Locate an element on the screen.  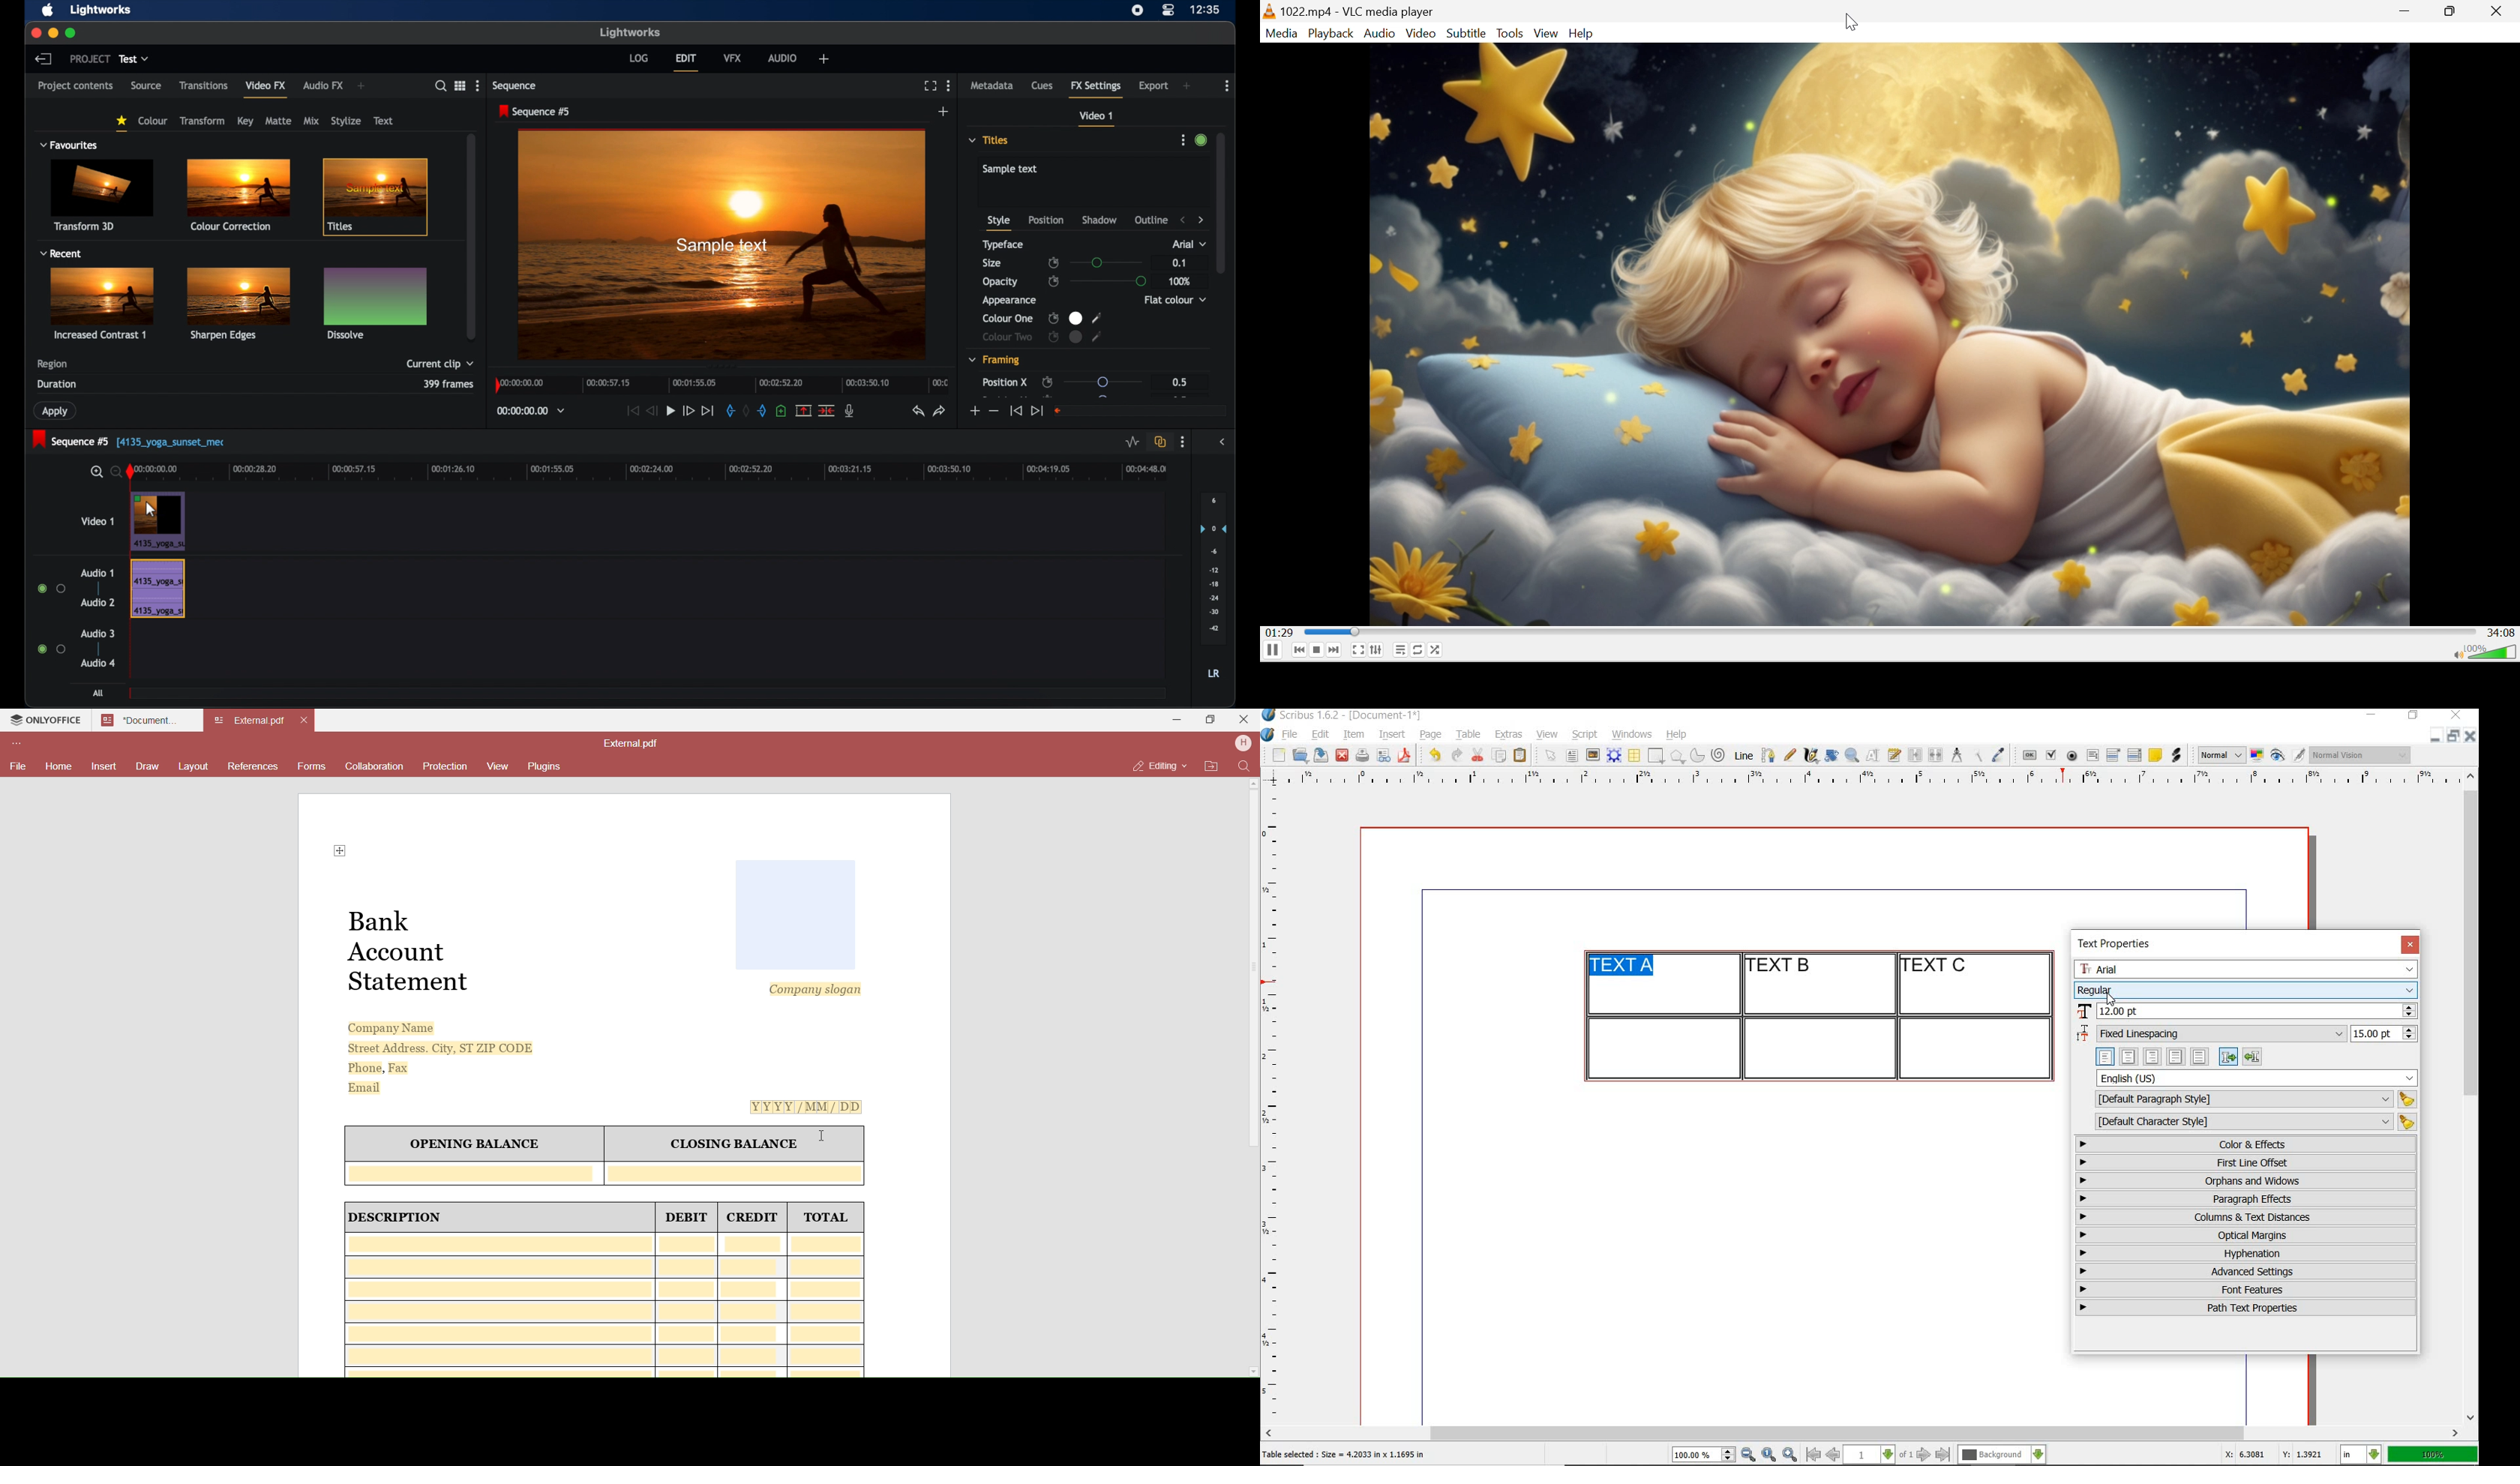
Home is located at coordinates (57, 766).